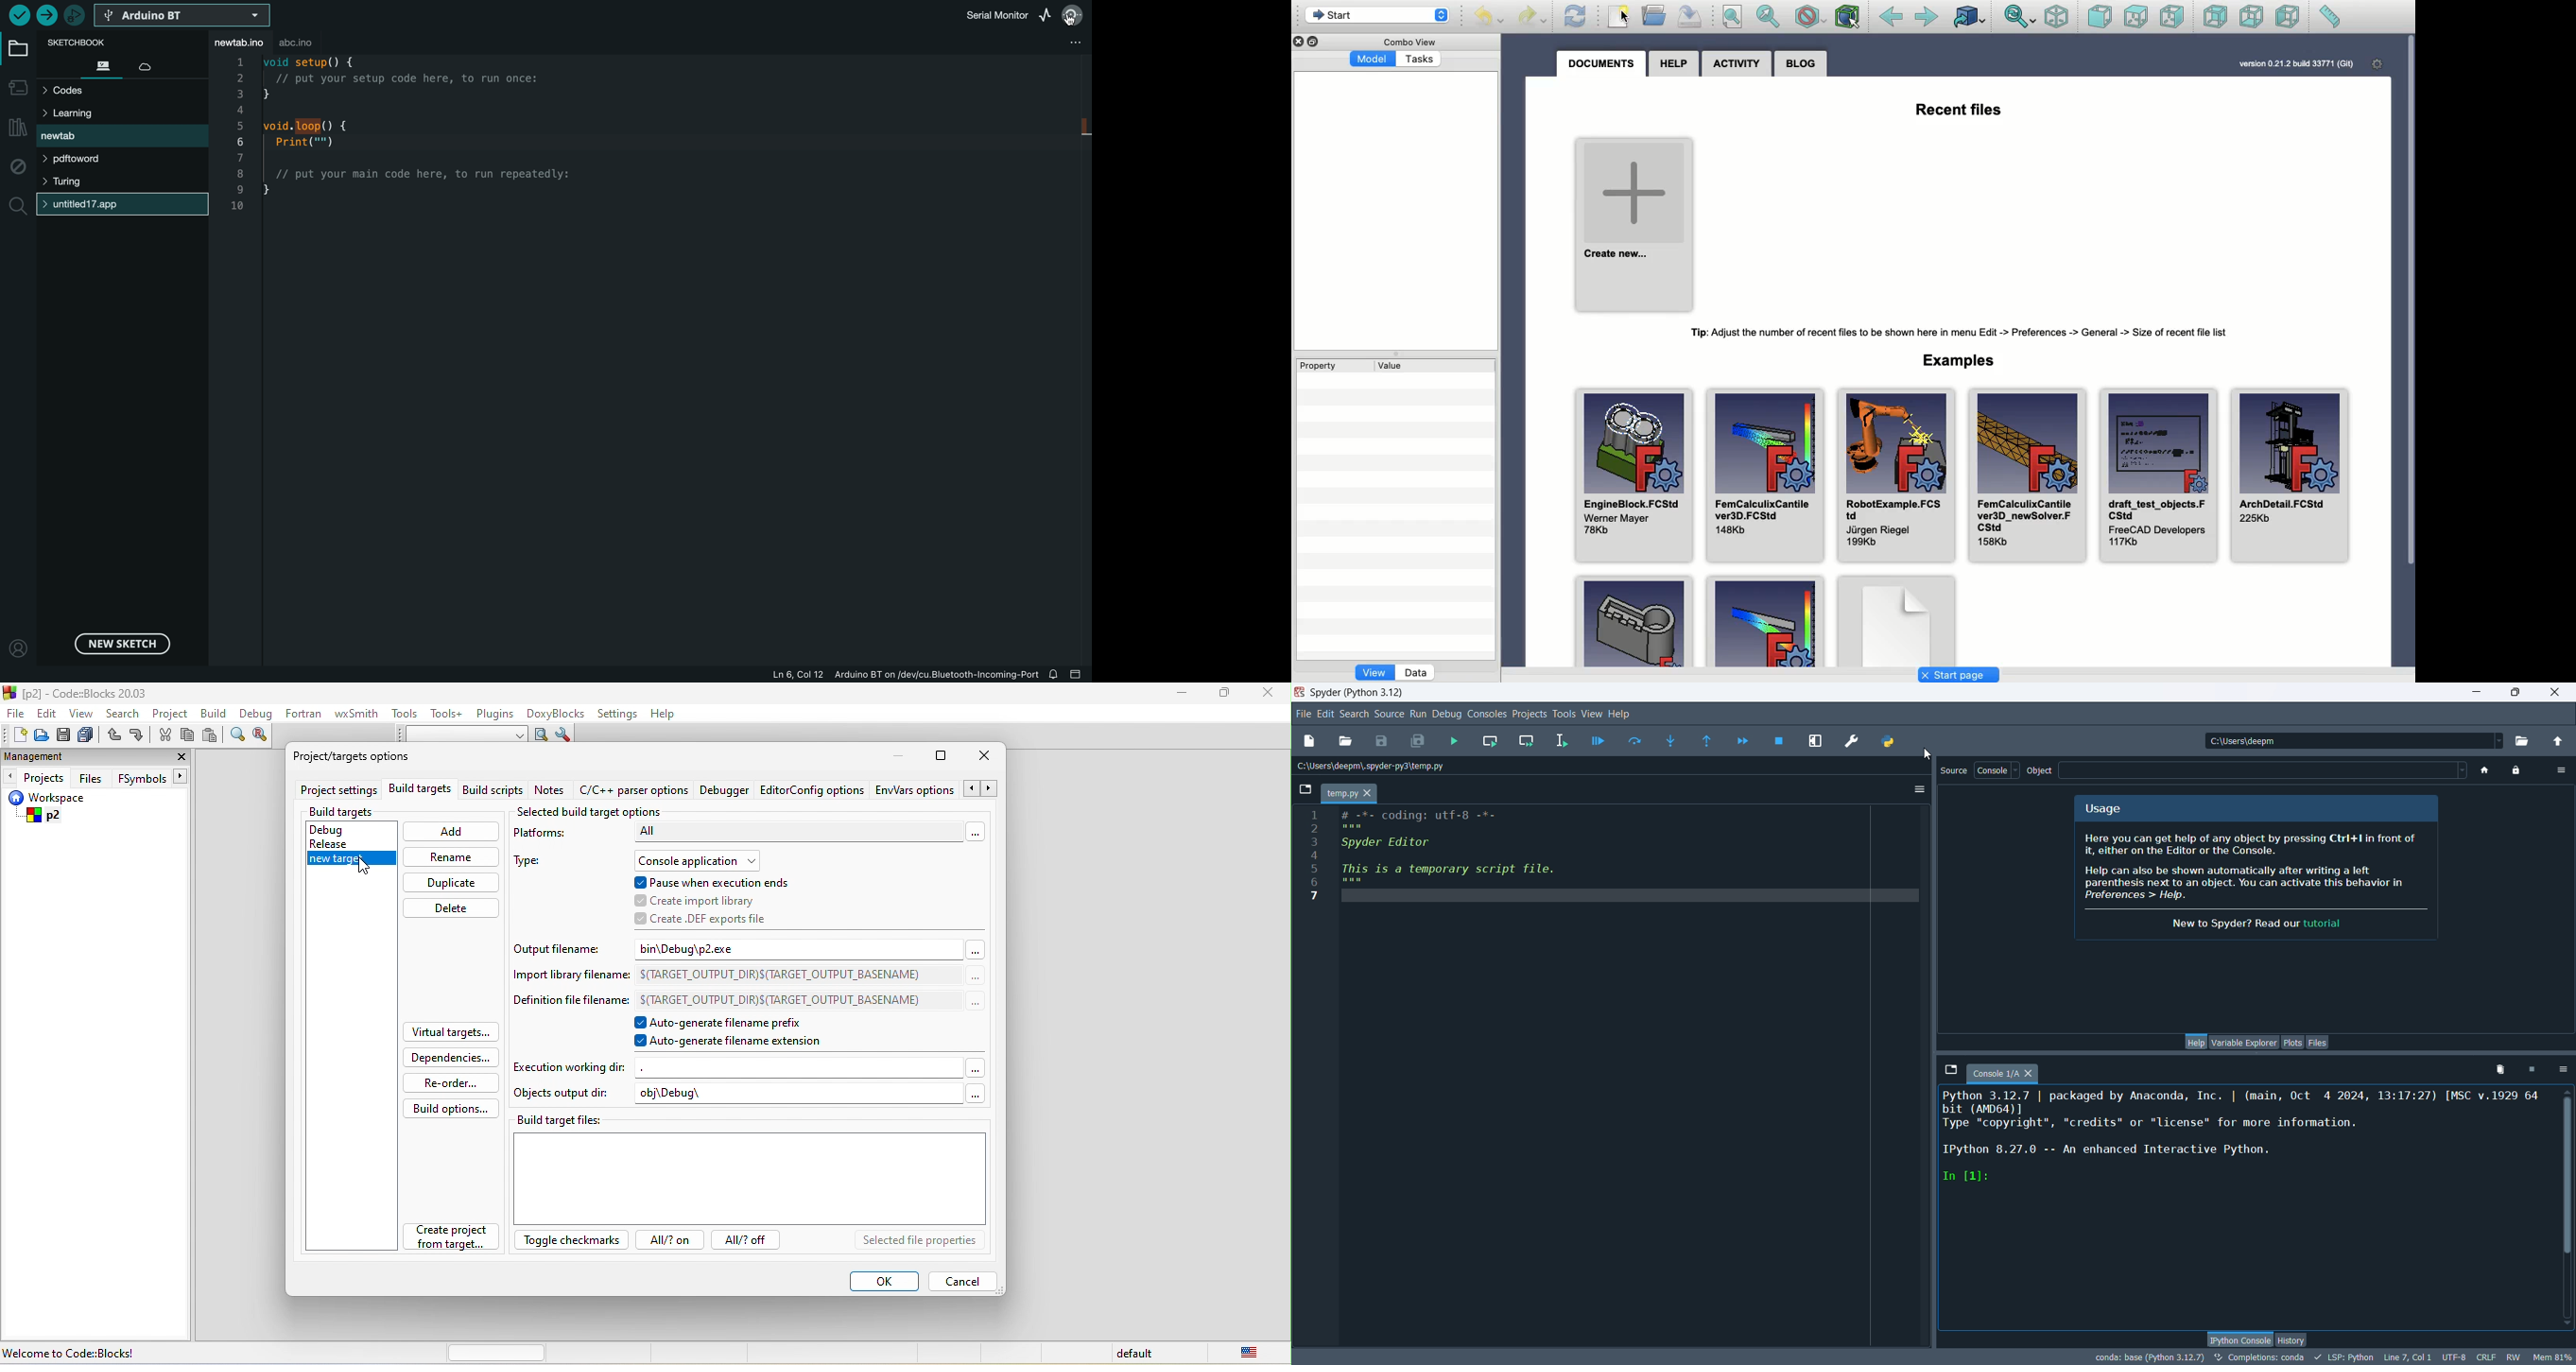 The height and width of the screenshot is (1372, 2576). Describe the element at coordinates (138, 736) in the screenshot. I see `redo` at that location.